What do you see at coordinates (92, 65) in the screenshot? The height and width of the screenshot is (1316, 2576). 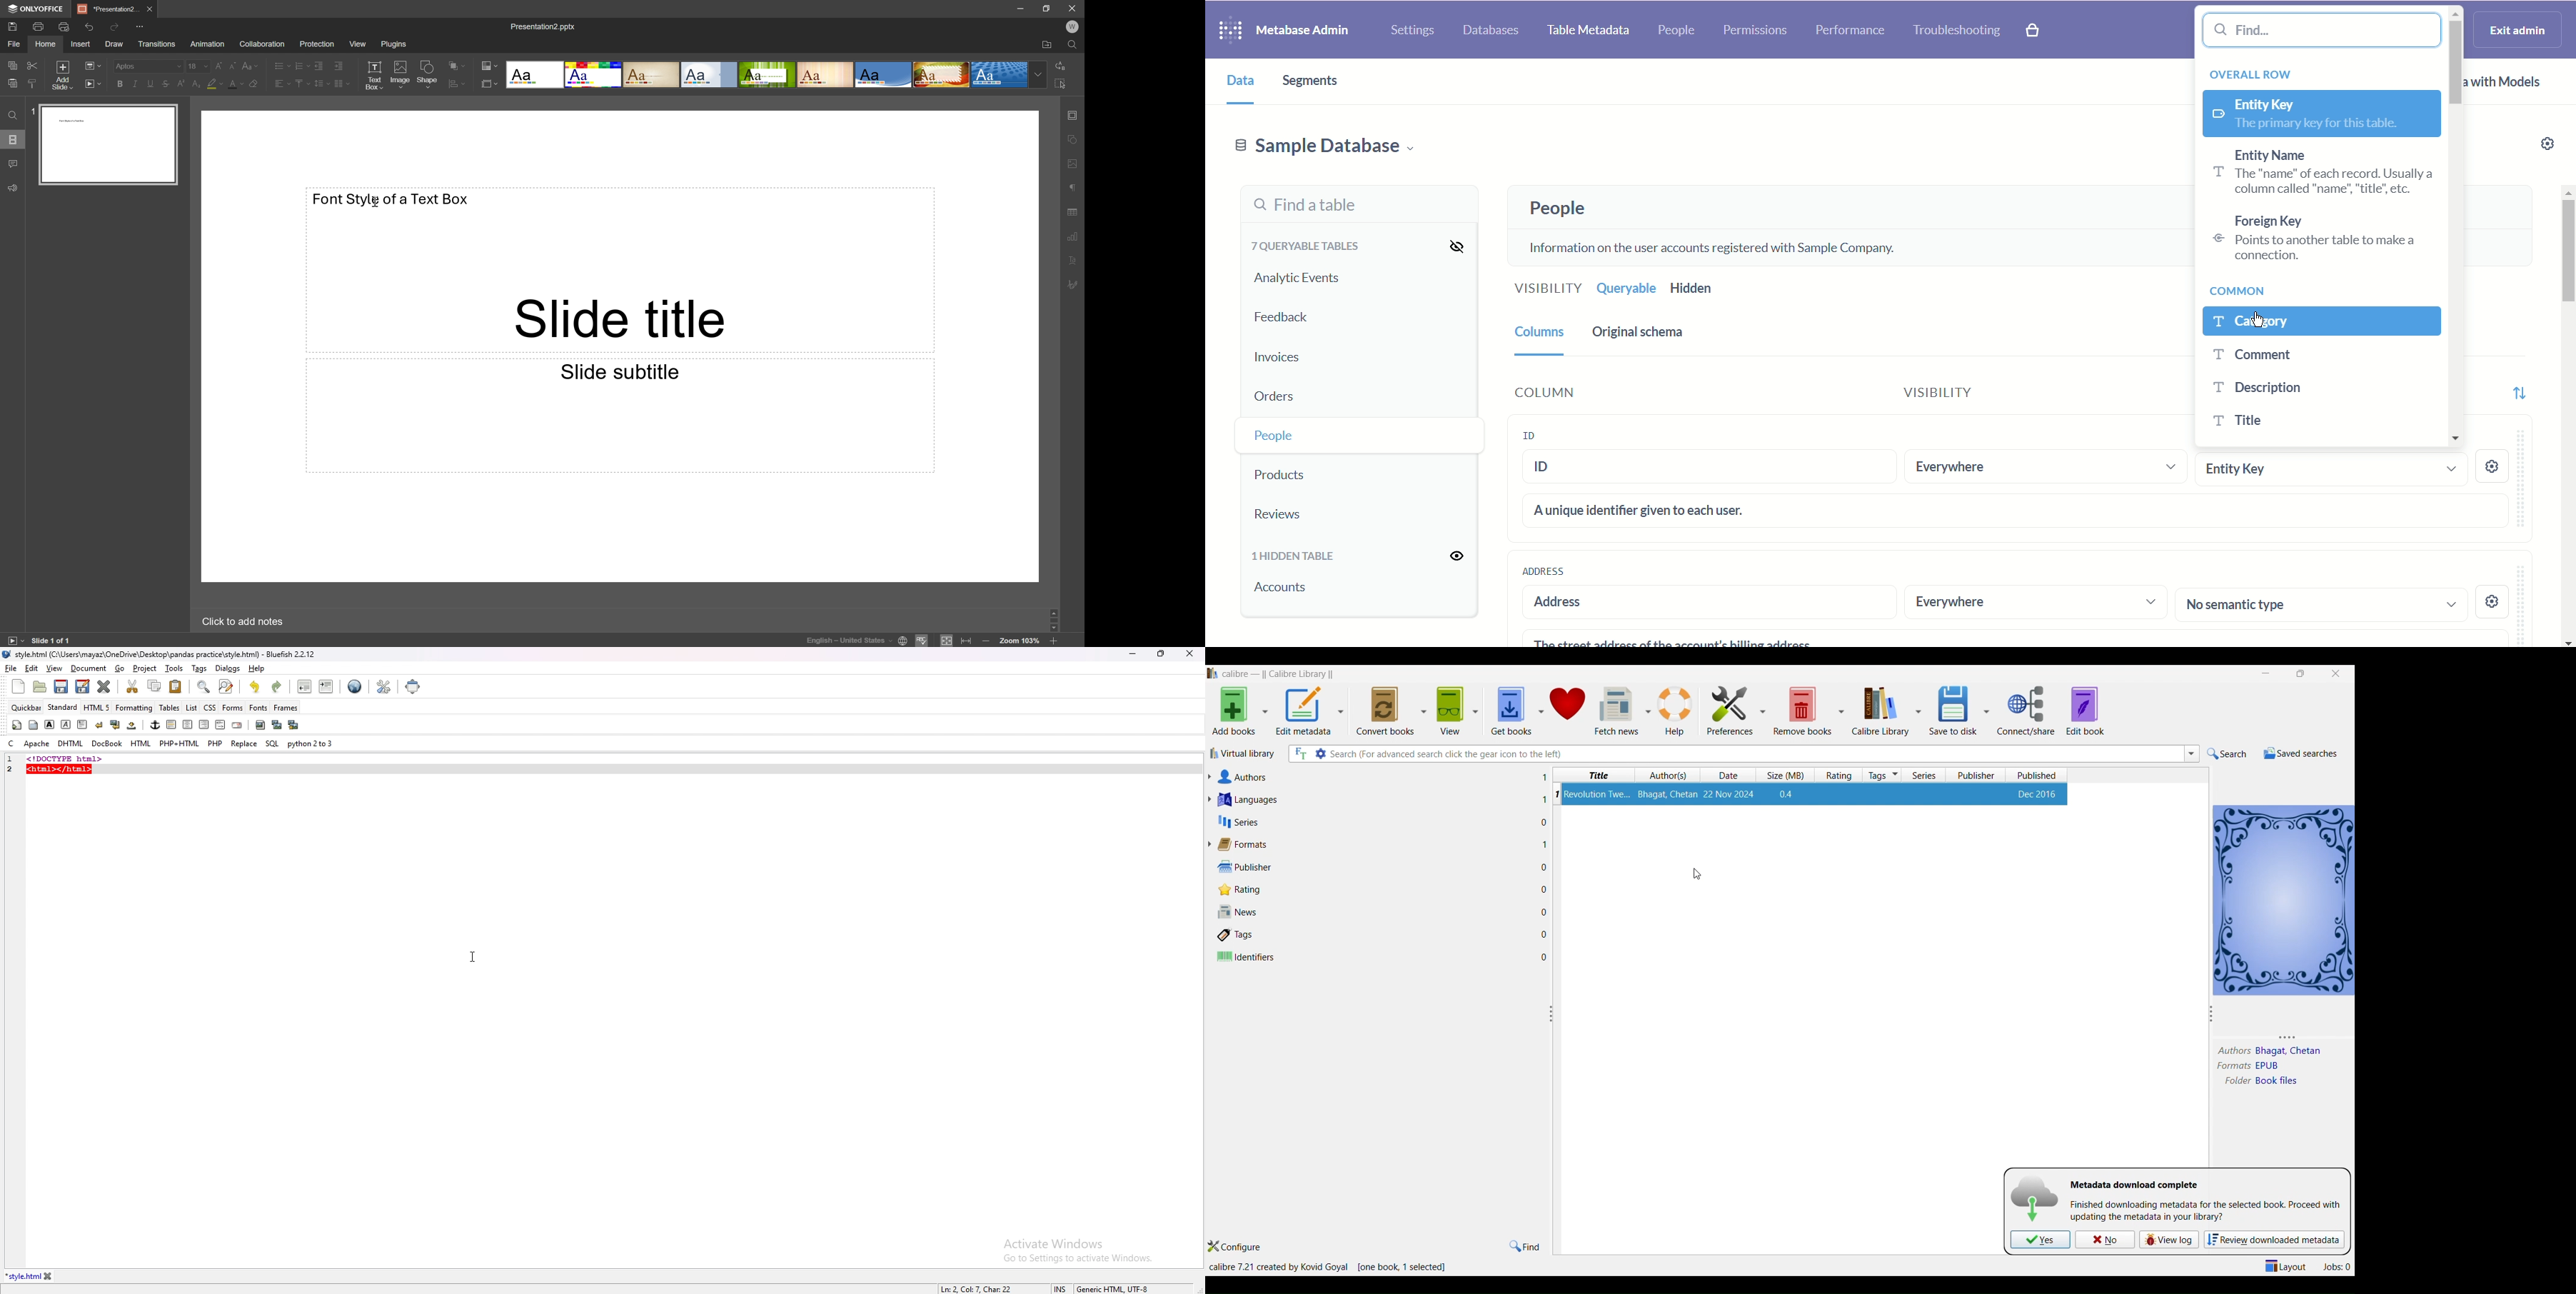 I see `Select slide layout` at bounding box center [92, 65].